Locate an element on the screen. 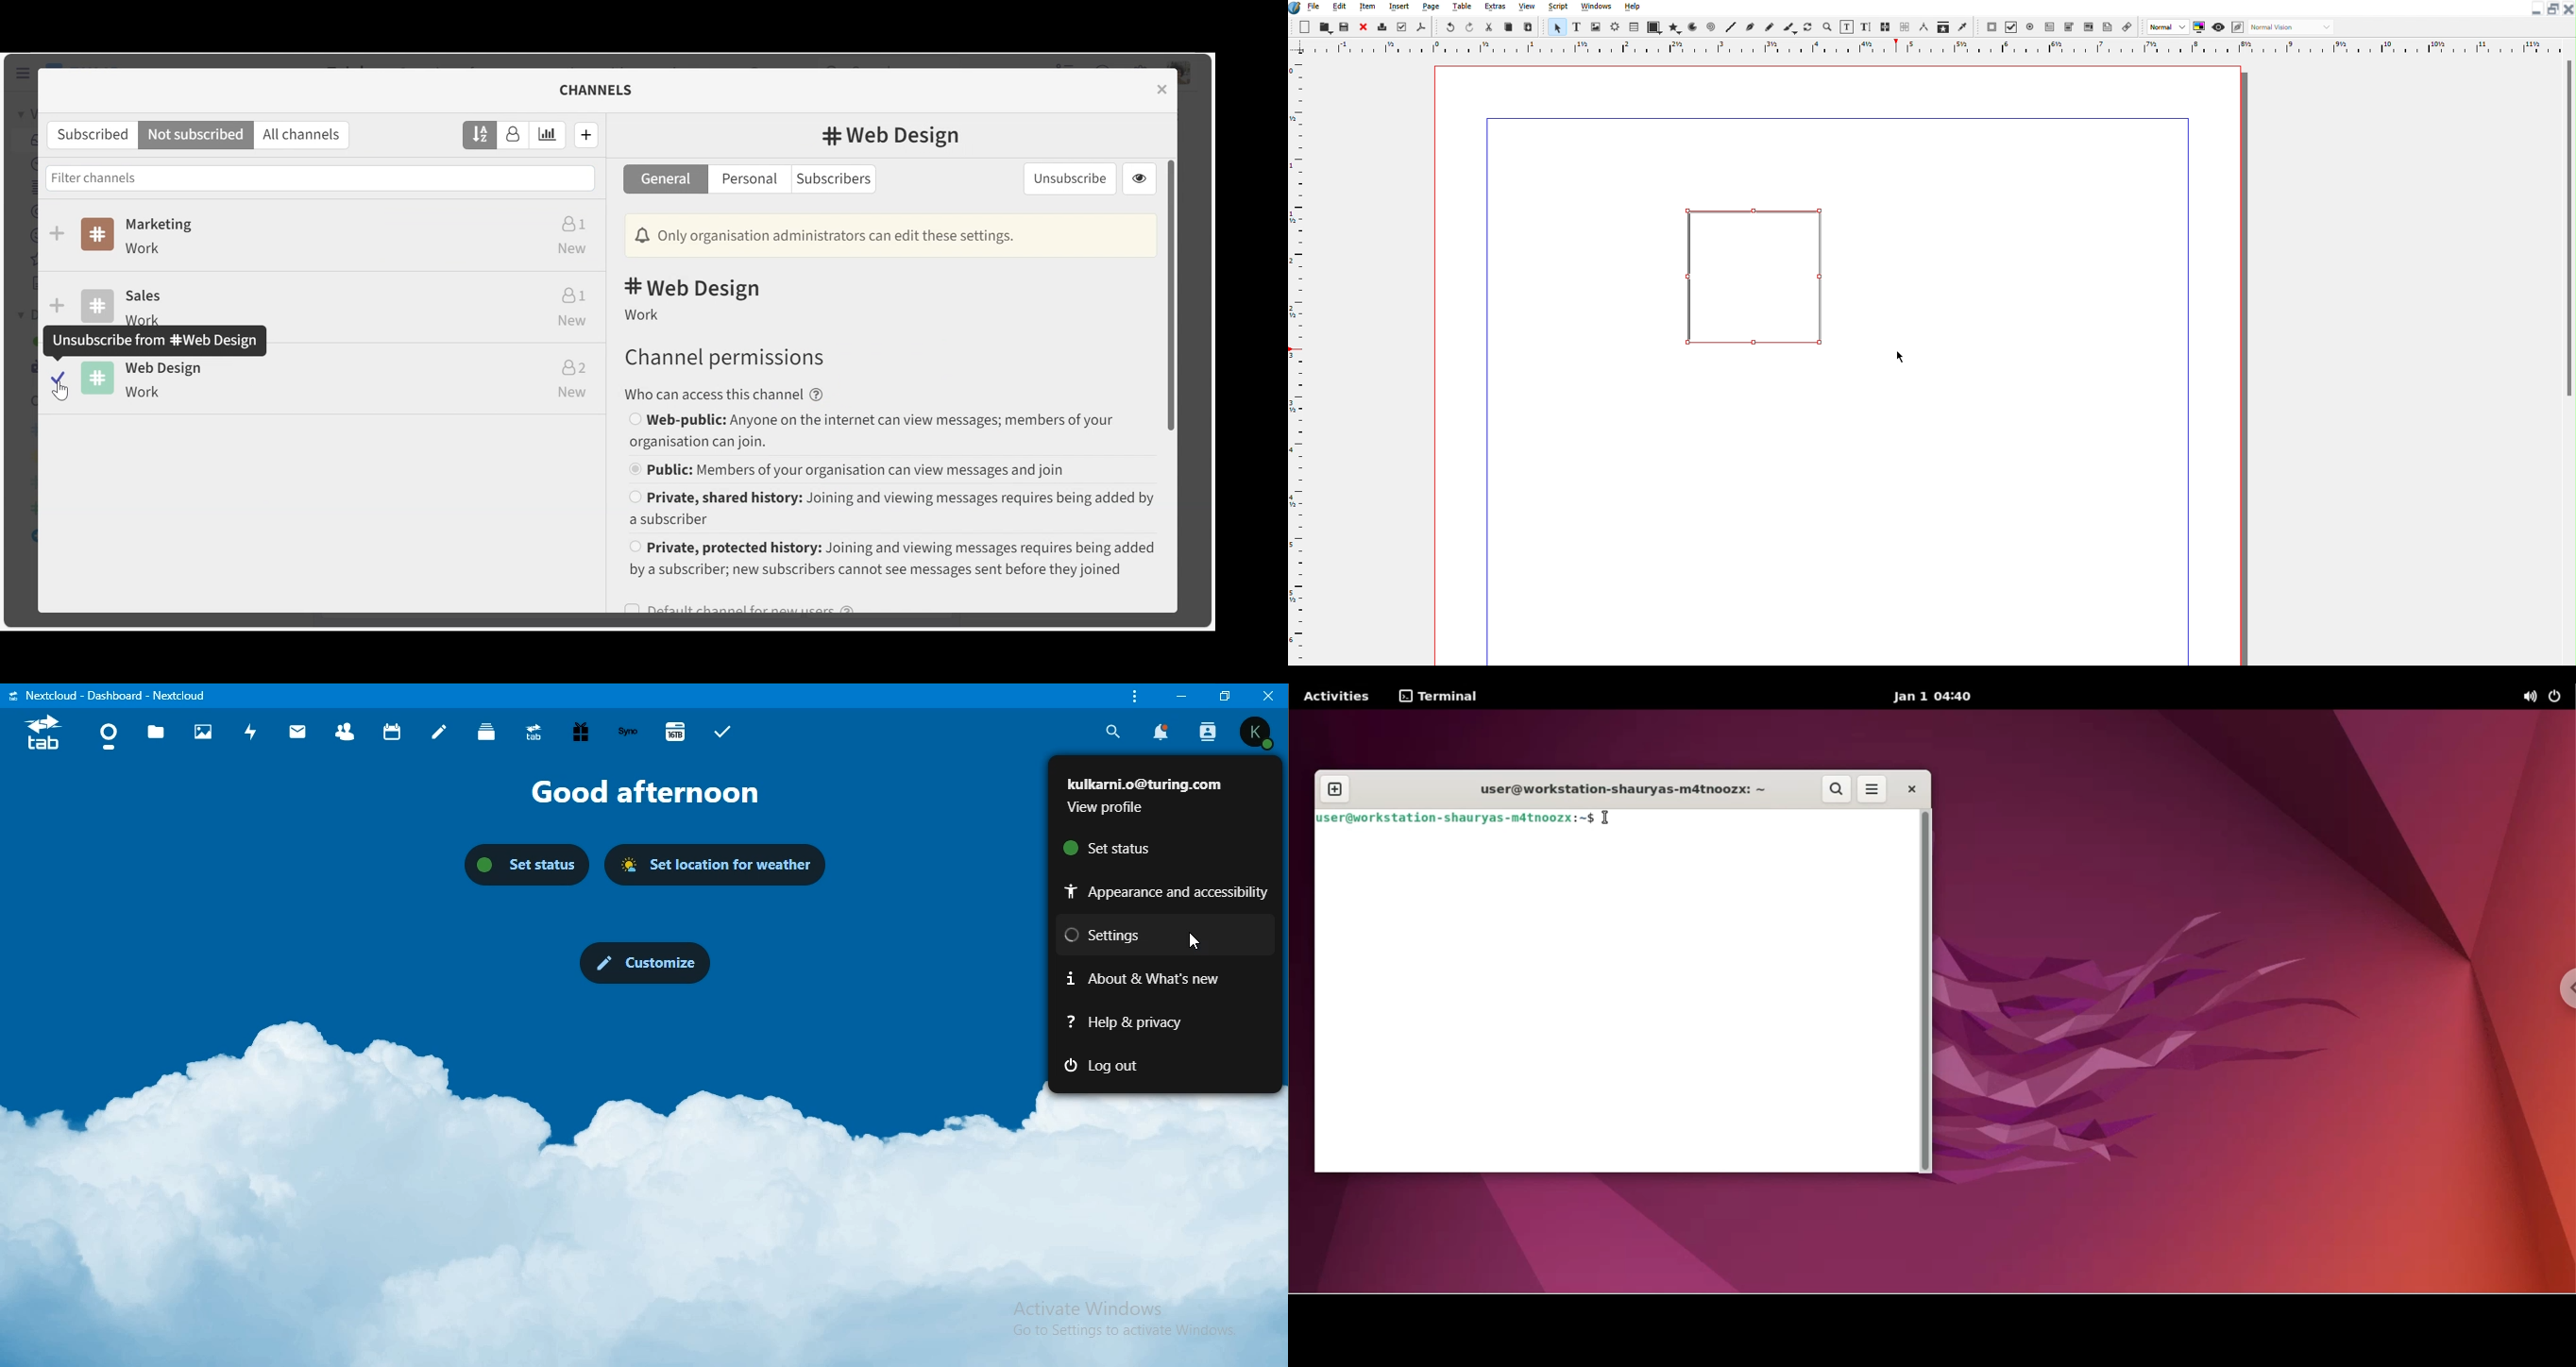 The width and height of the screenshot is (2576, 1372). (un)select Public is located at coordinates (886, 470).